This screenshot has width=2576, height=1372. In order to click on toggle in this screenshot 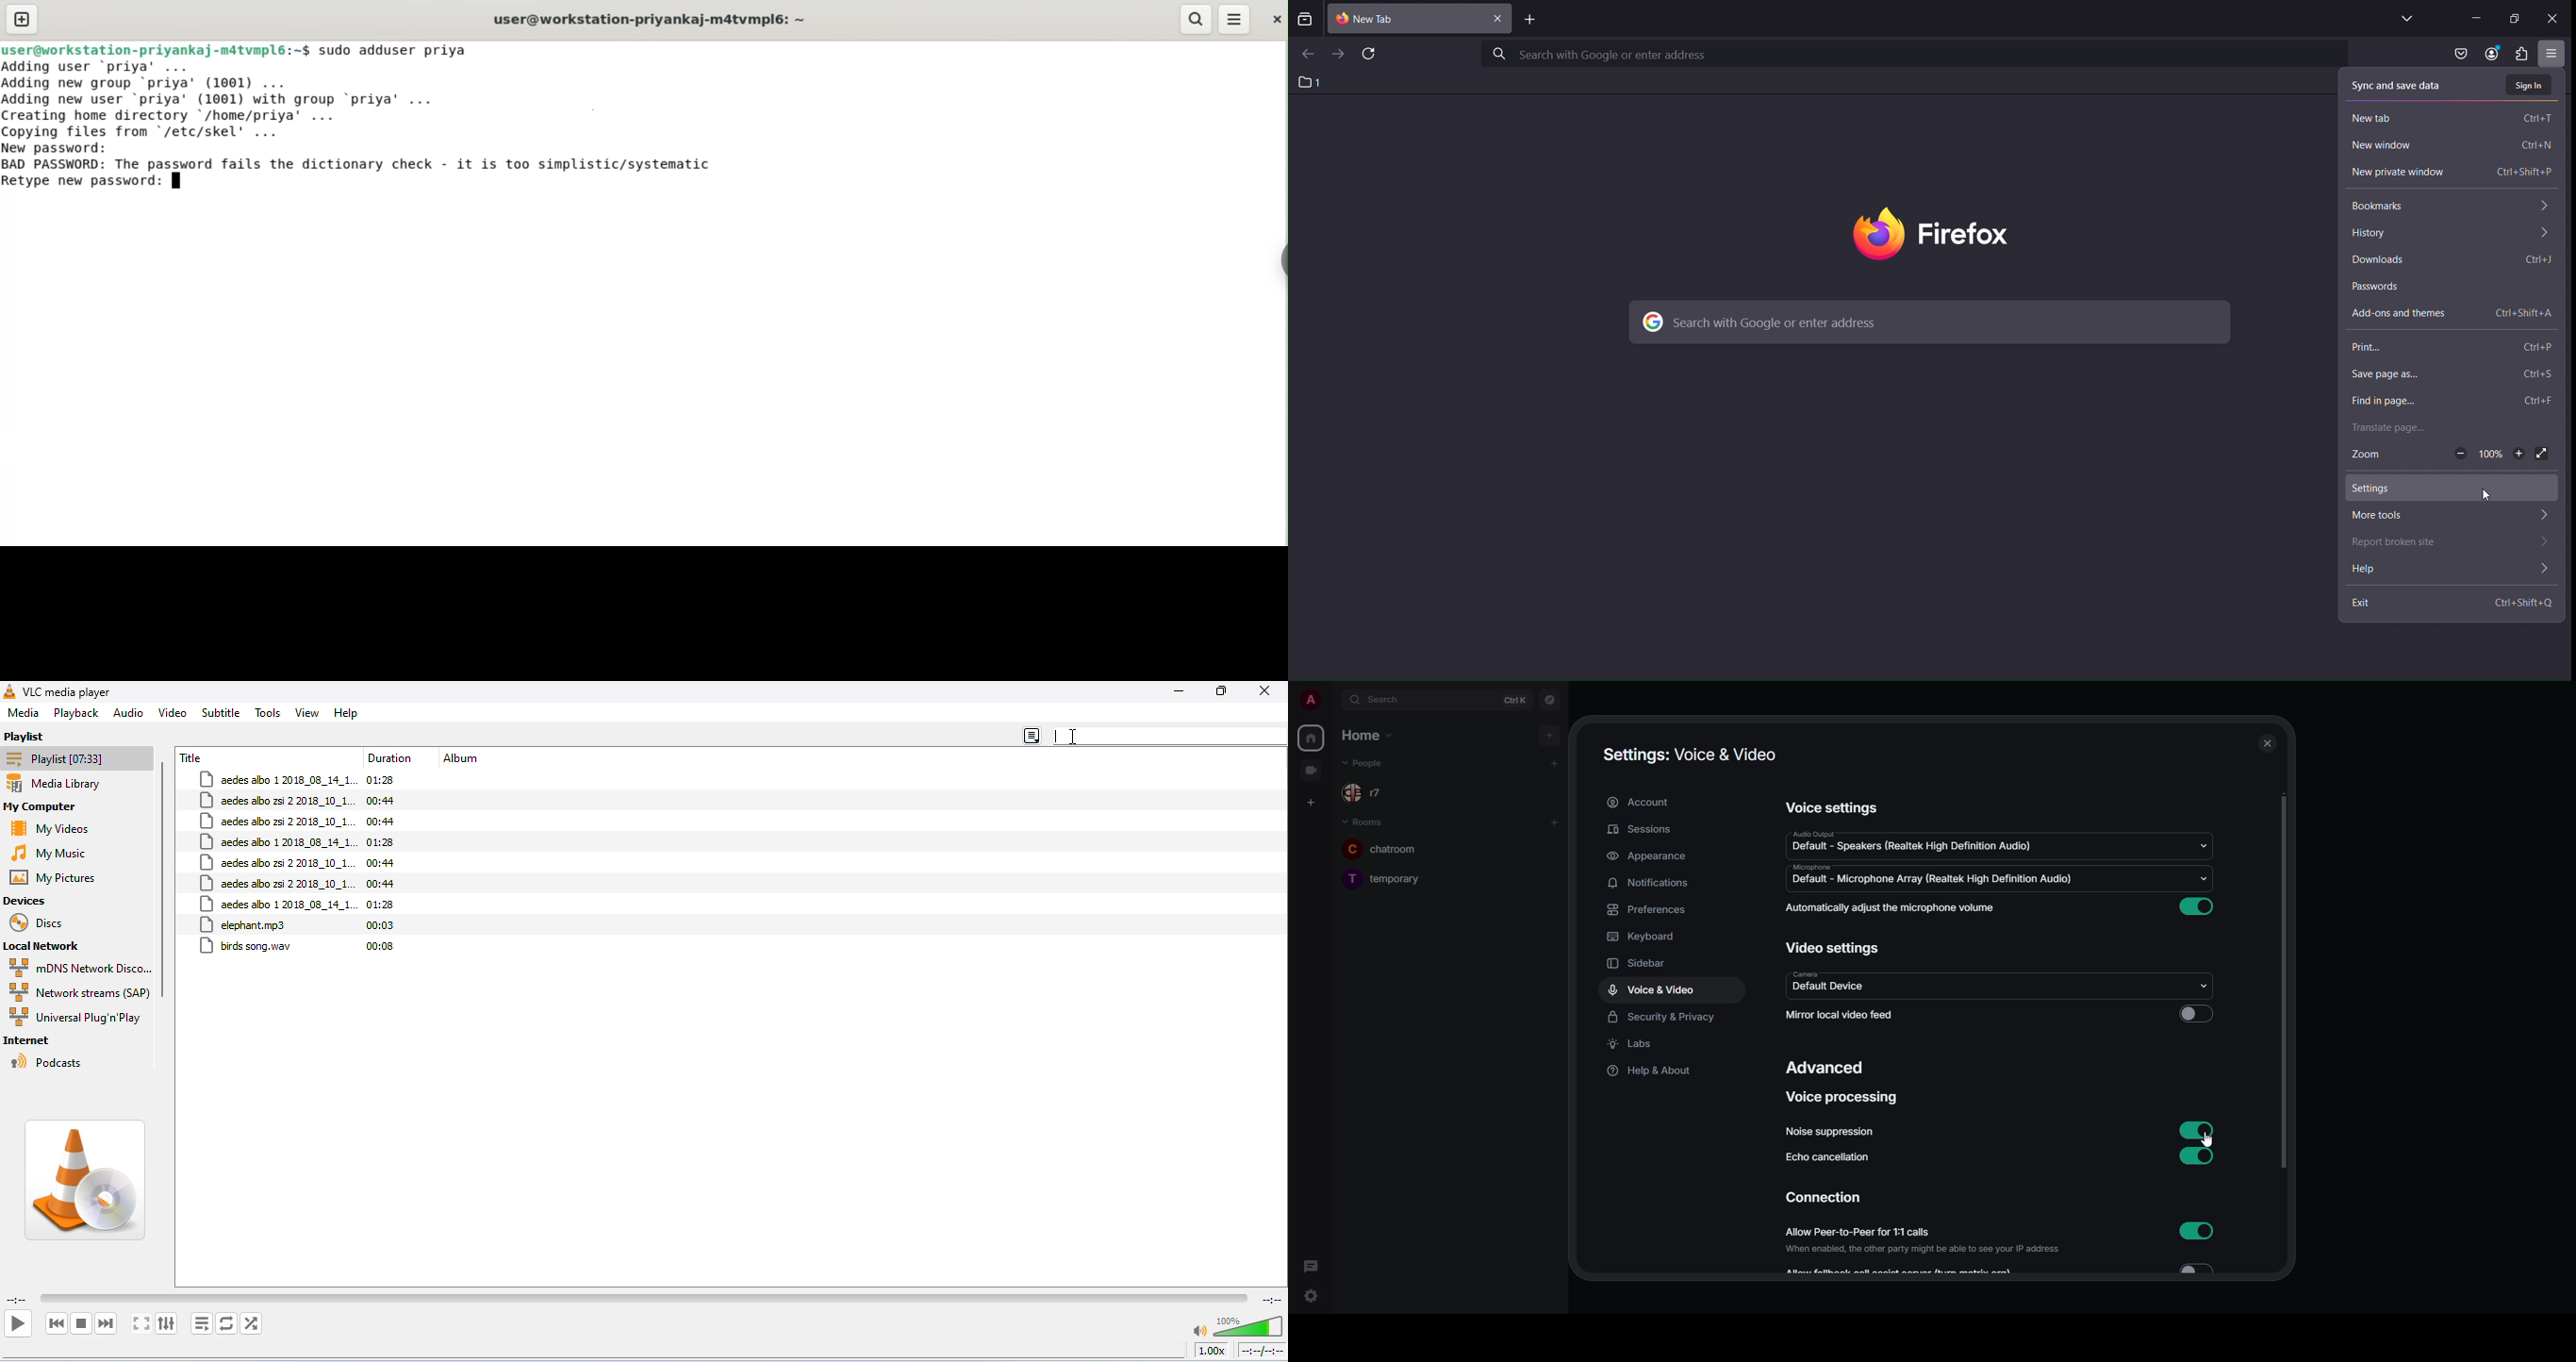, I will do `click(2201, 1268)`.